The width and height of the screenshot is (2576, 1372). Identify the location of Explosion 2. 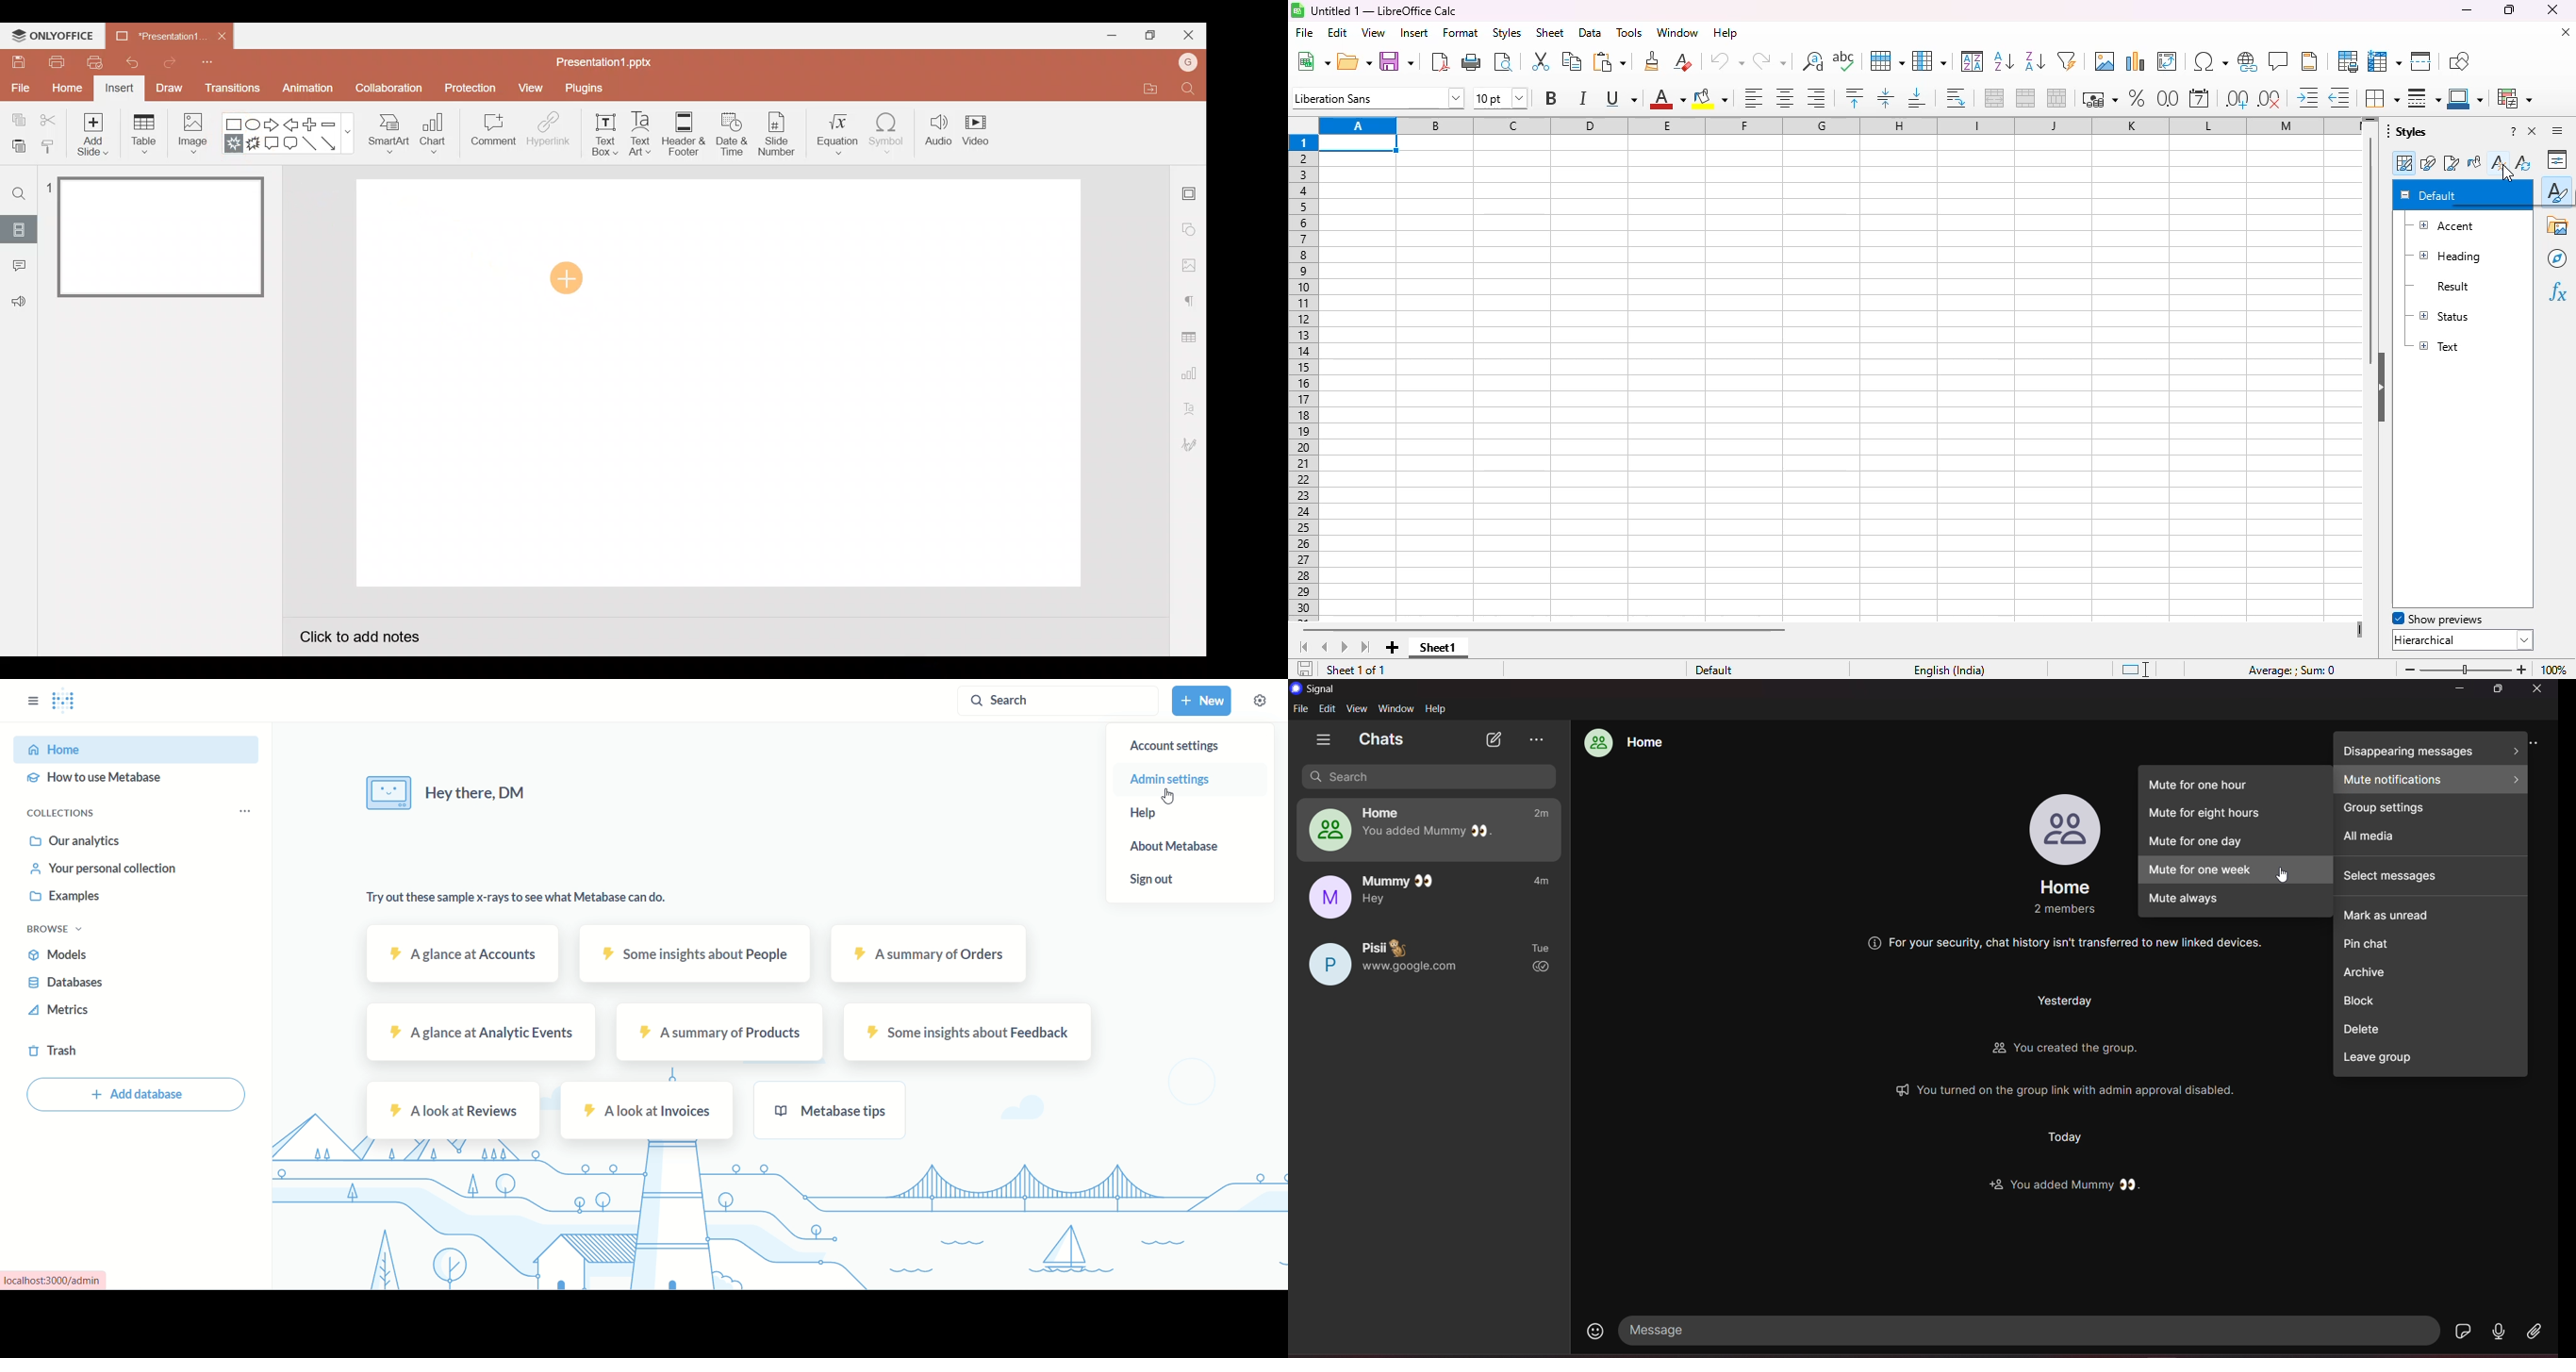
(254, 147).